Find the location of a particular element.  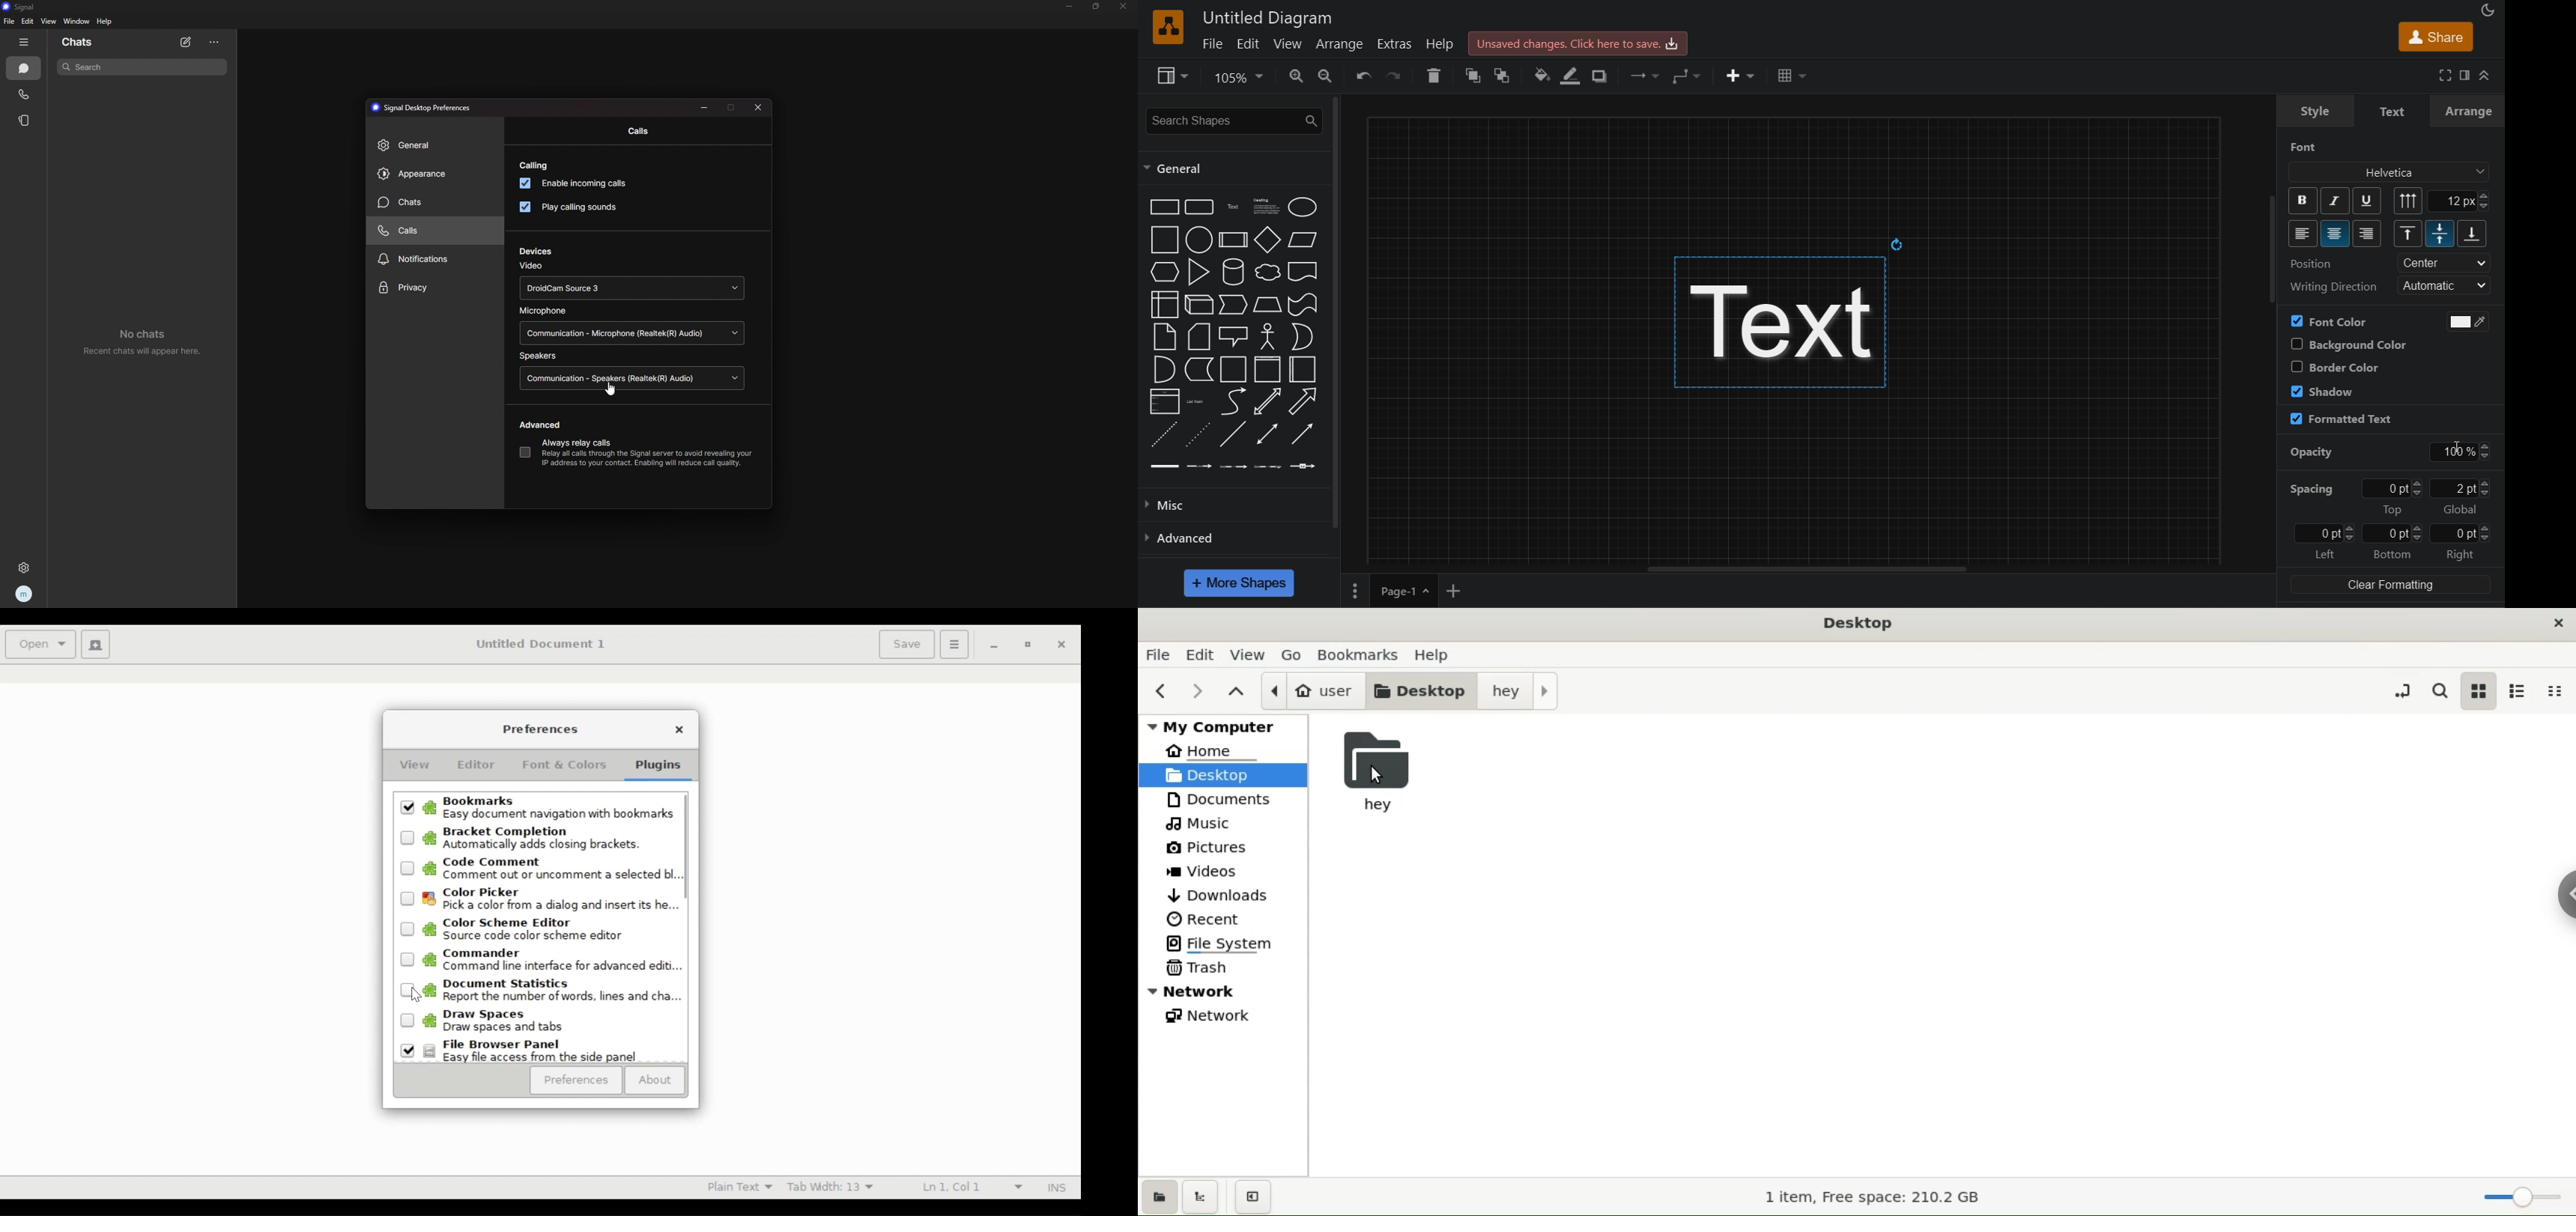

Save is located at coordinates (906, 644).